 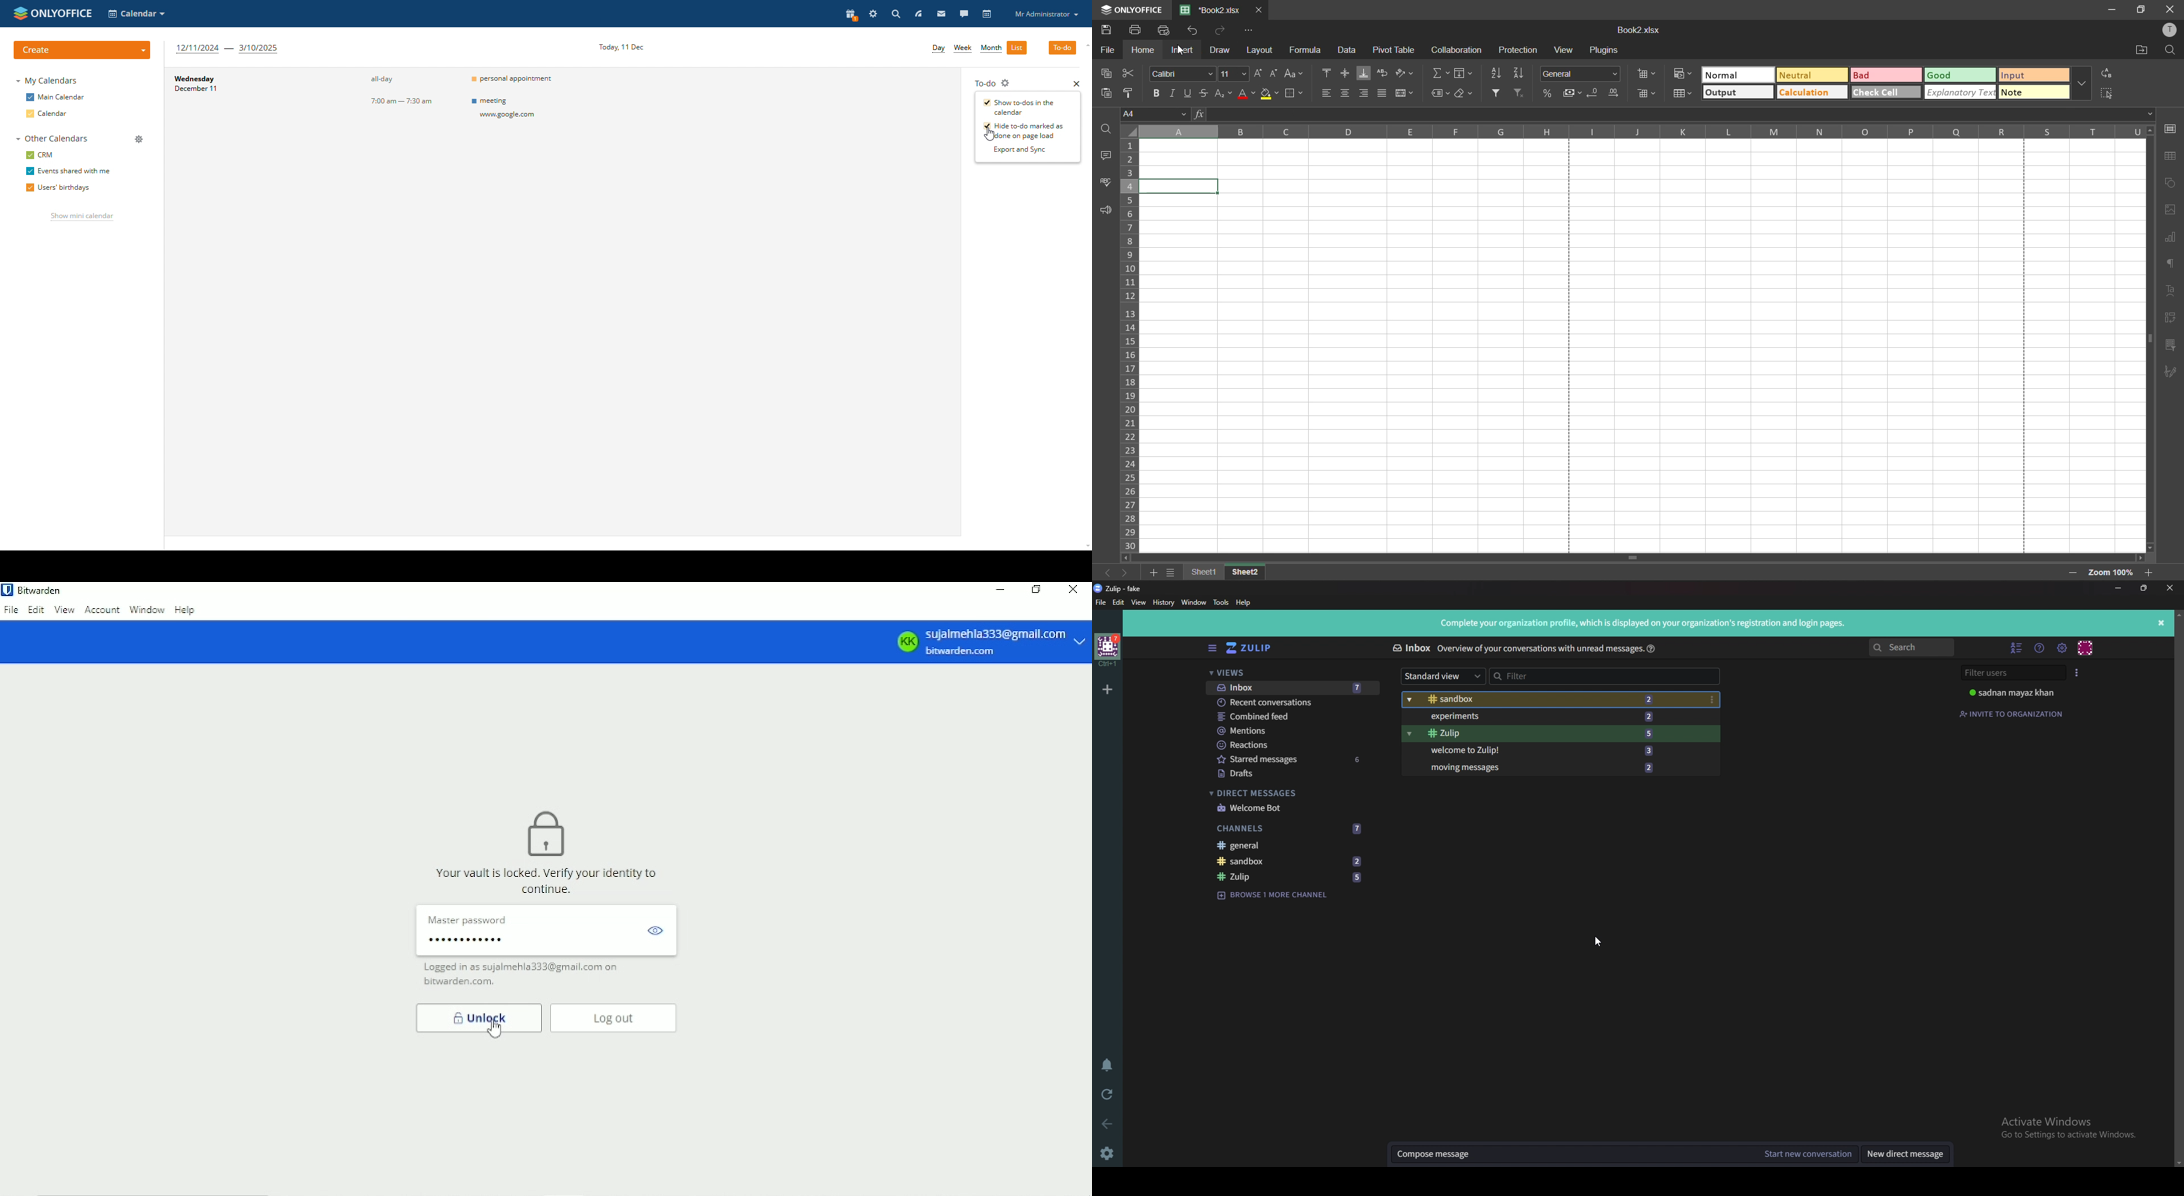 I want to click on feedback, so click(x=1105, y=213).